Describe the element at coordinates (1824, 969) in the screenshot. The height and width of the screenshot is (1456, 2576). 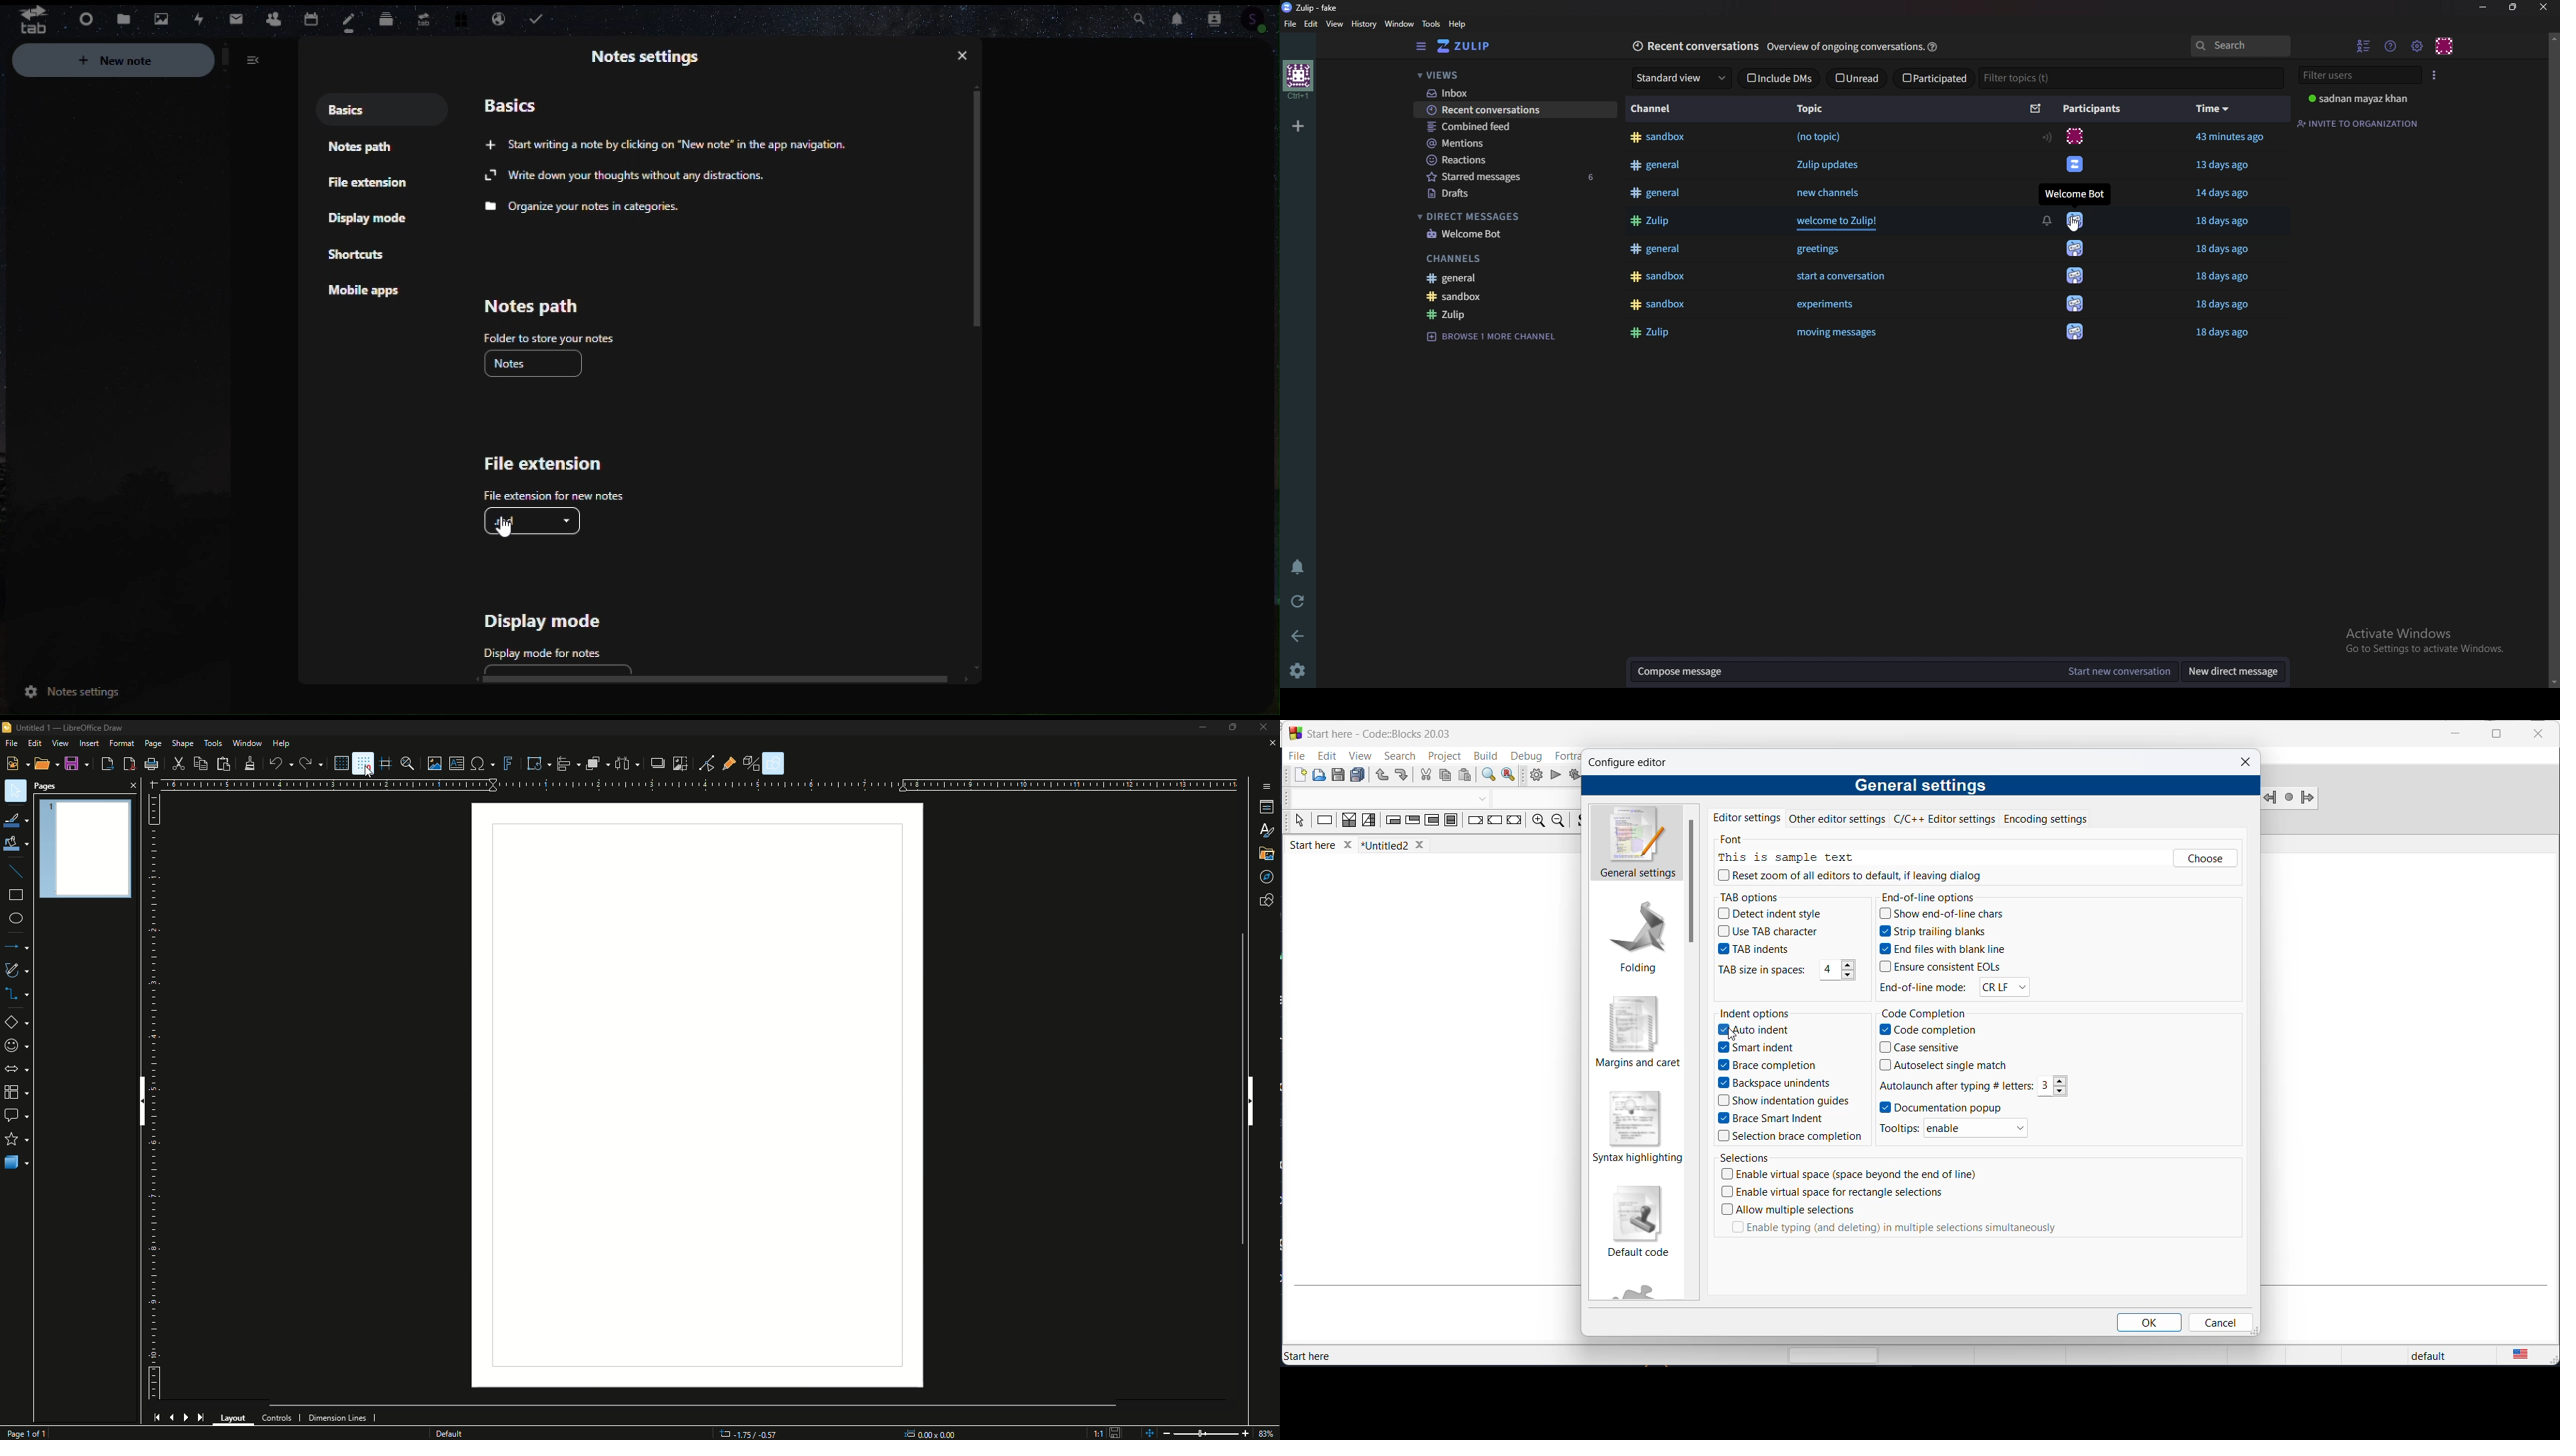
I see `tab space size` at that location.